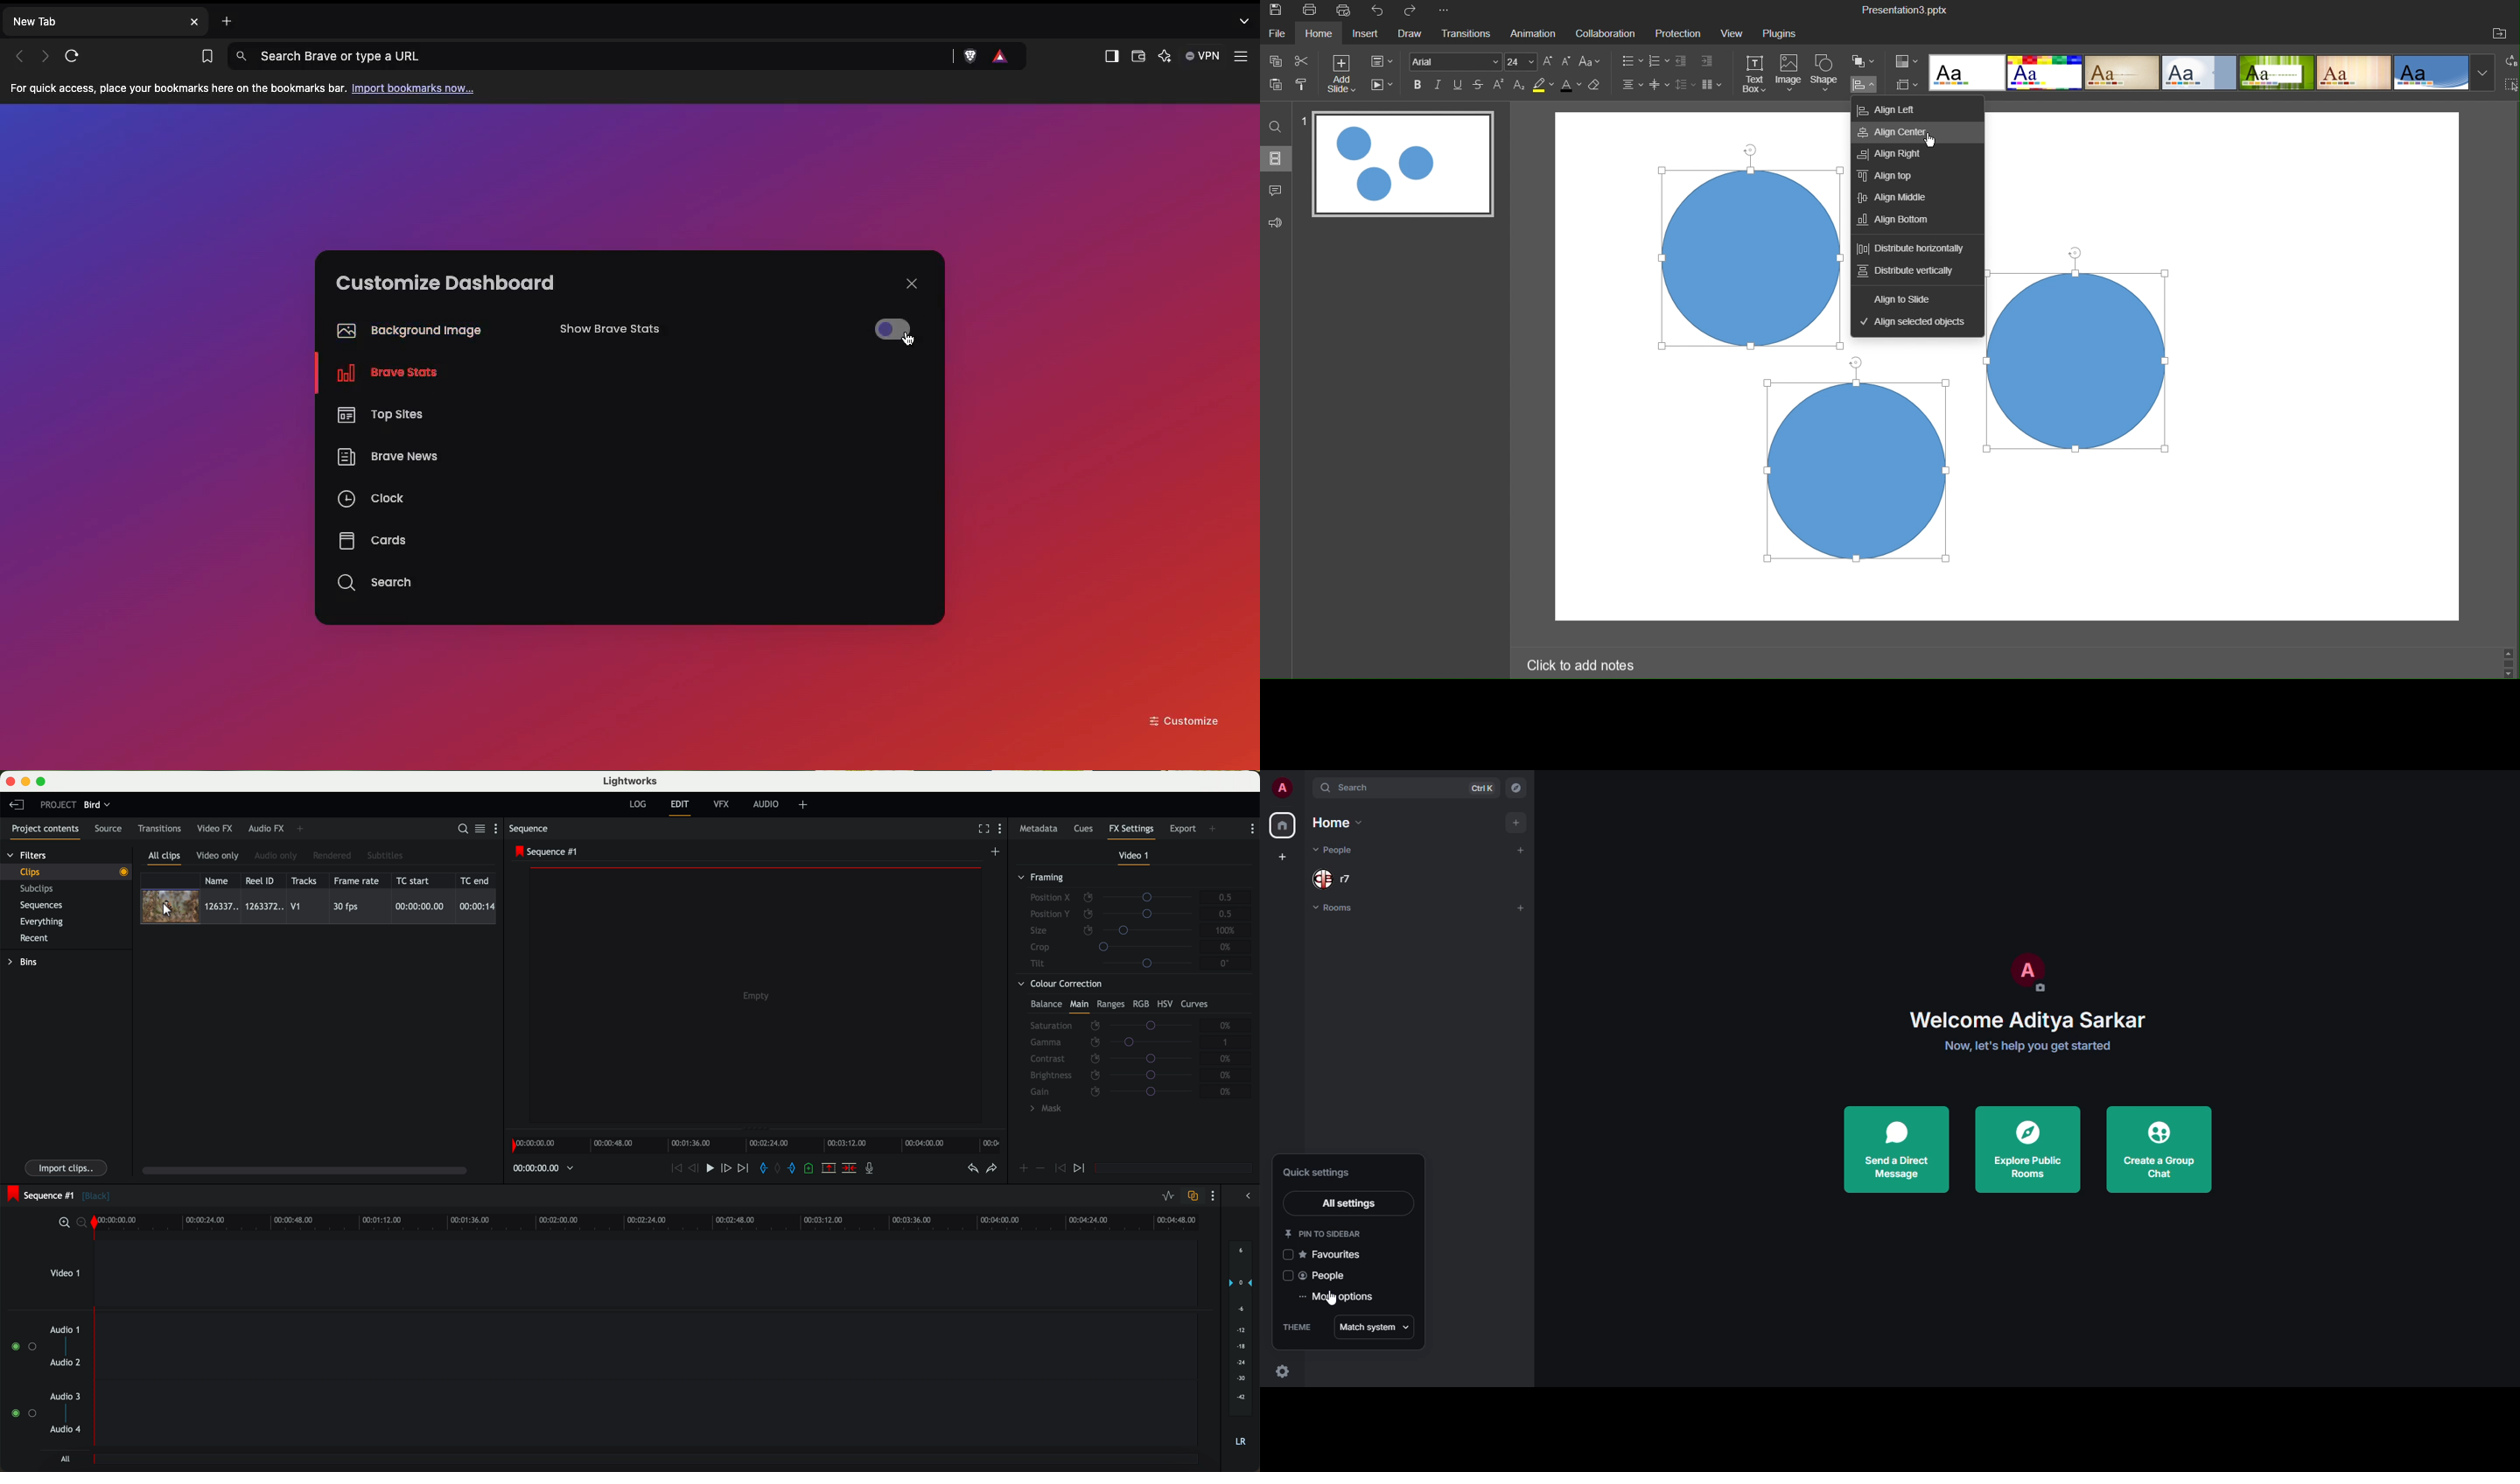 This screenshot has height=1484, width=2520. What do you see at coordinates (1226, 963) in the screenshot?
I see `0°` at bounding box center [1226, 963].